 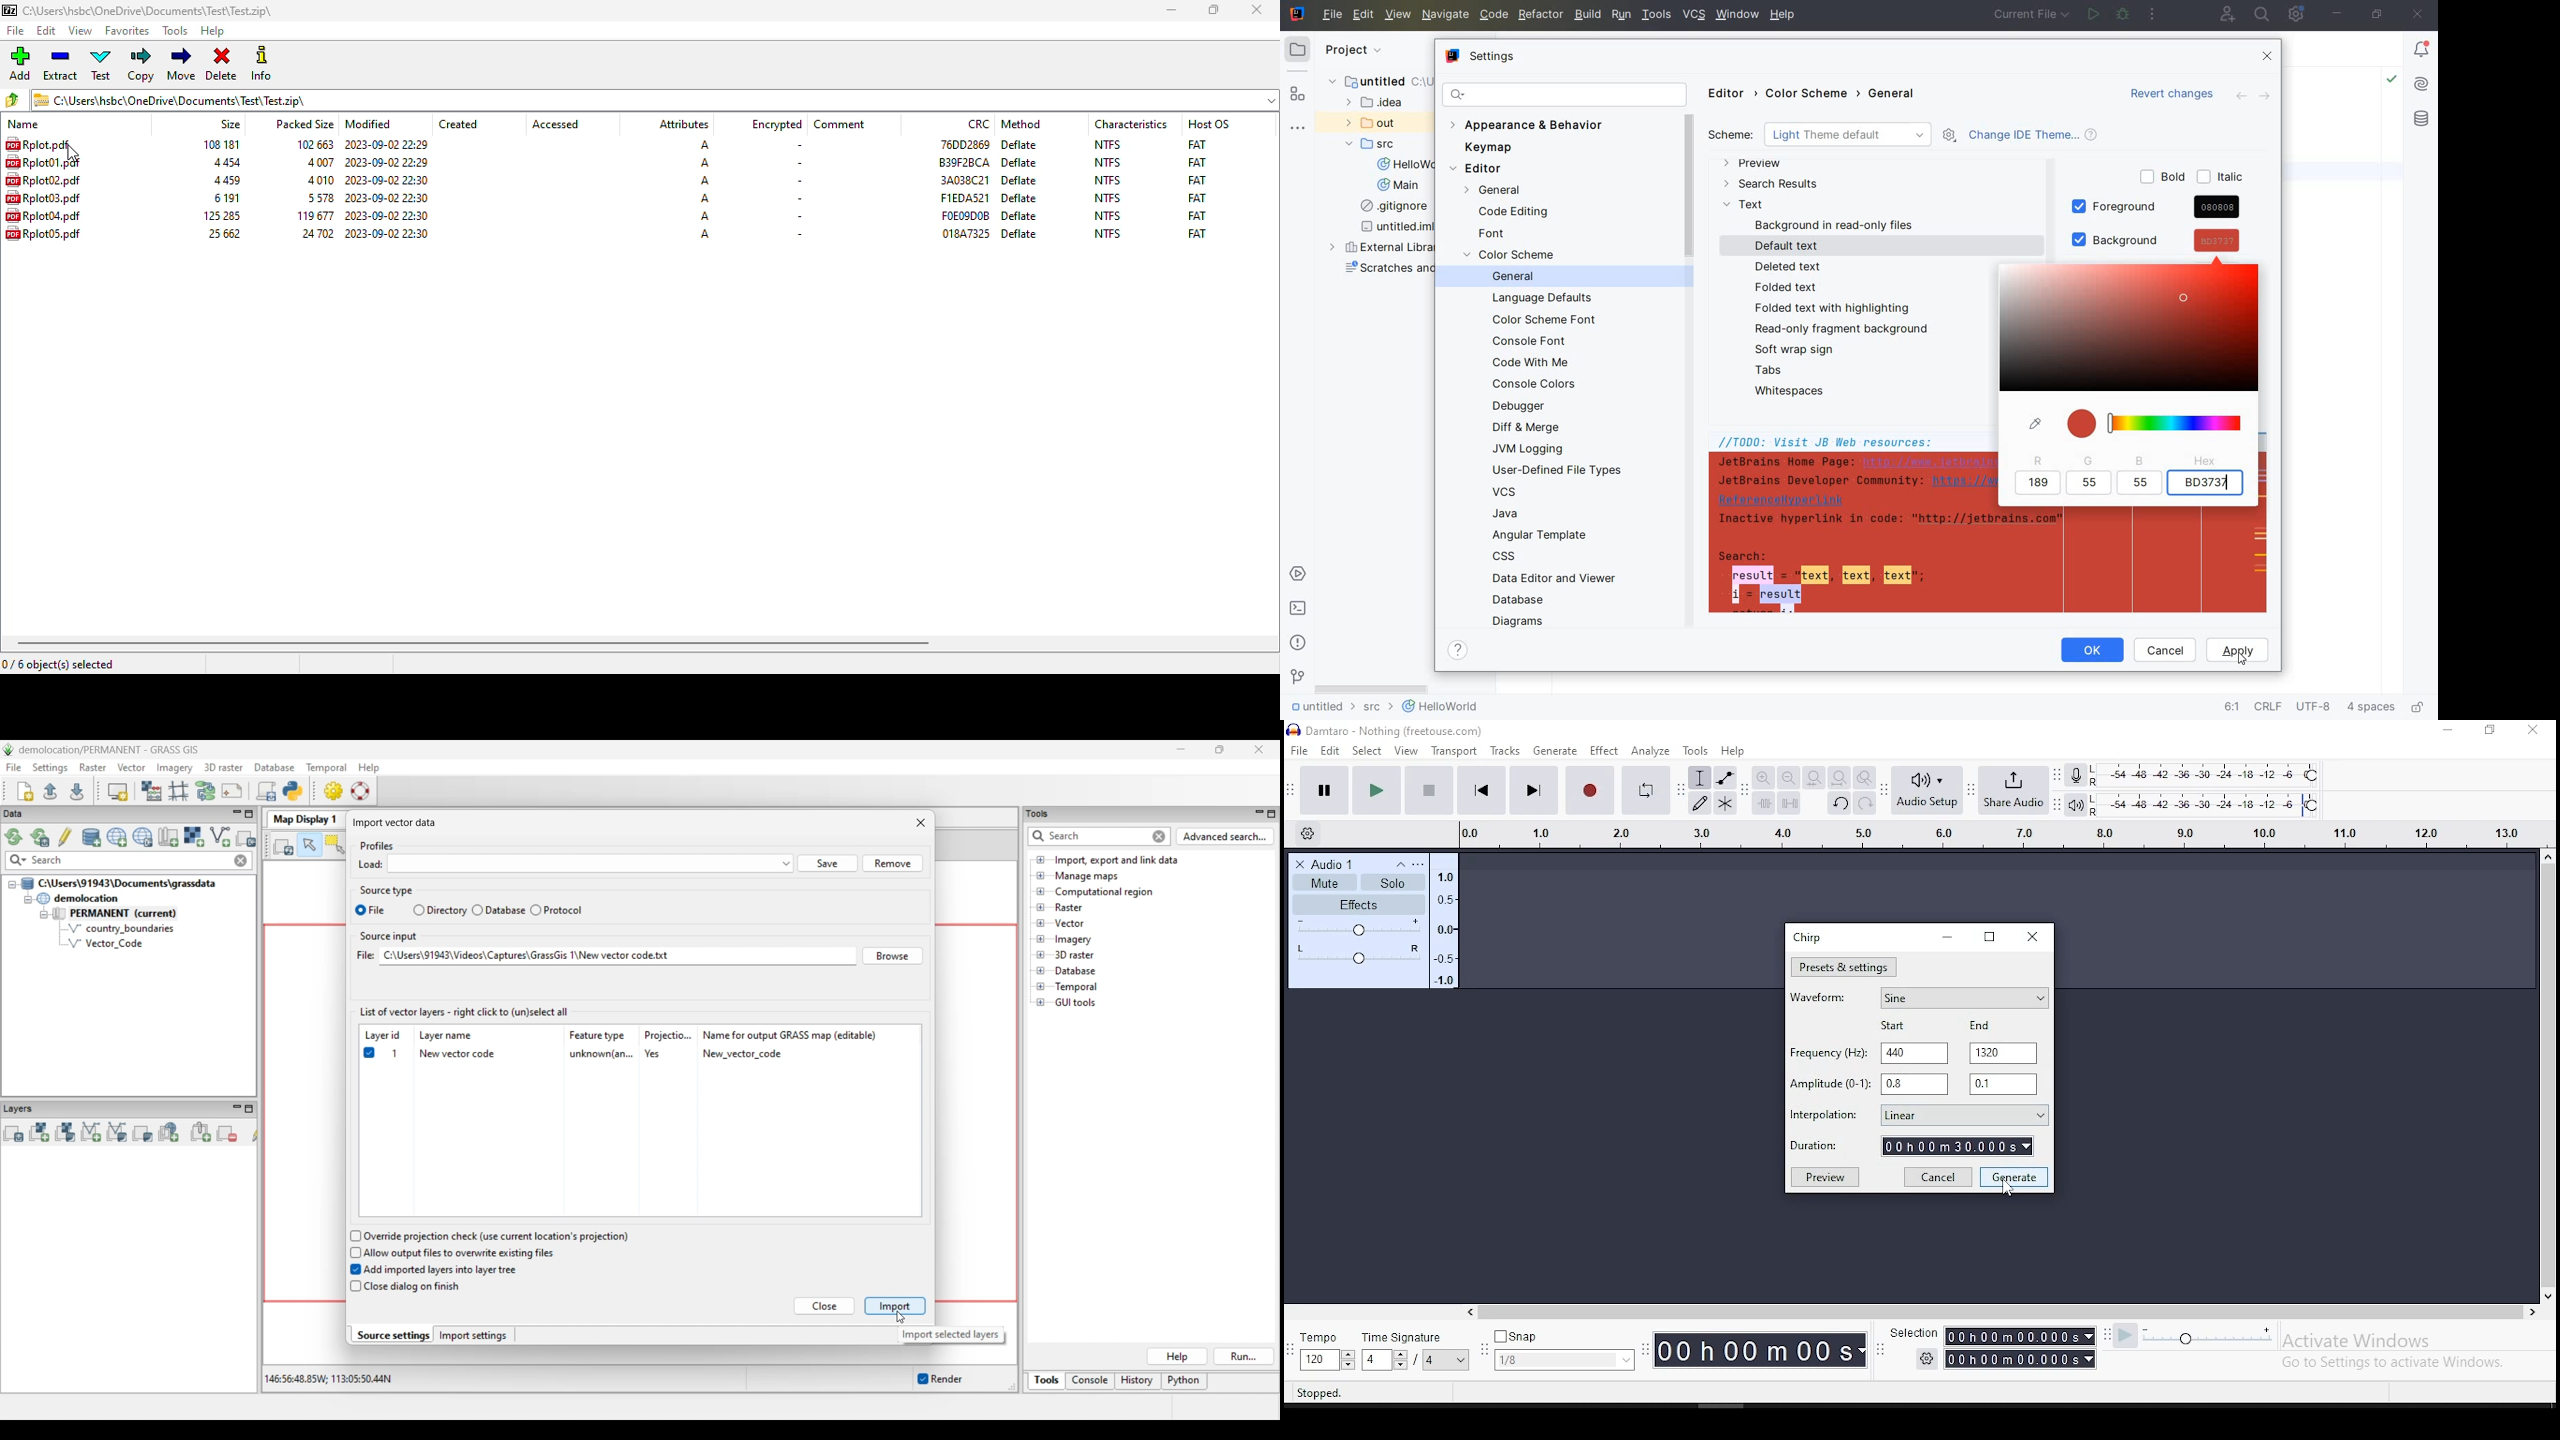 I want to click on play, so click(x=1378, y=789).